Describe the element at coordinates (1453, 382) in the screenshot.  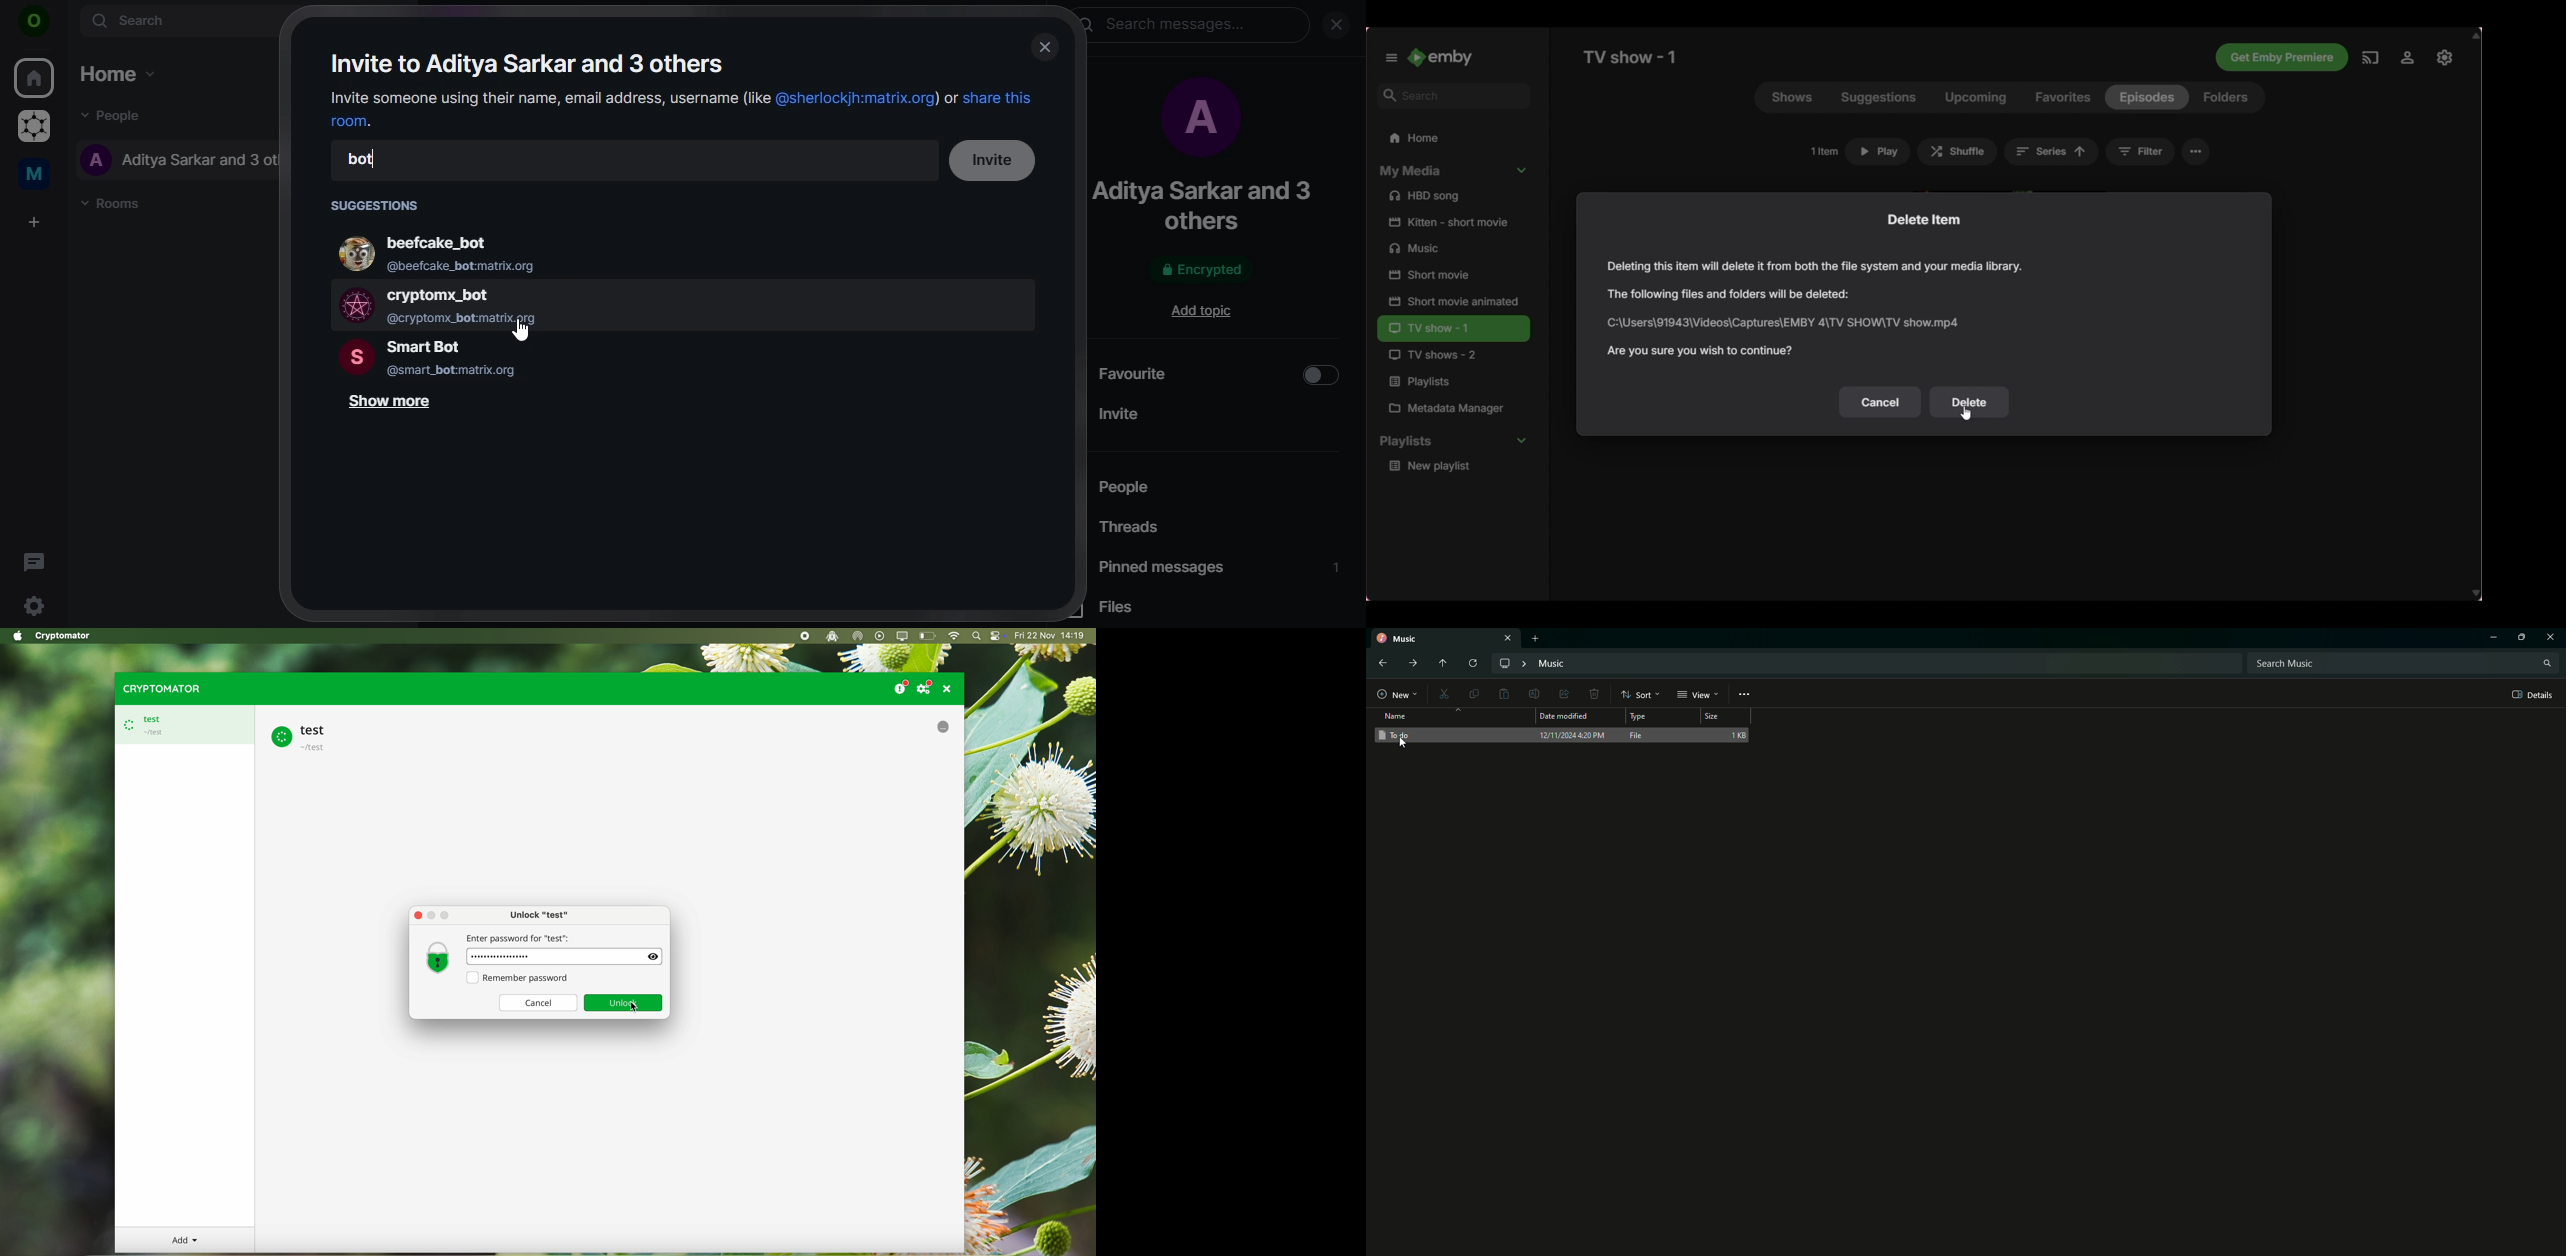
I see `Playlists` at that location.